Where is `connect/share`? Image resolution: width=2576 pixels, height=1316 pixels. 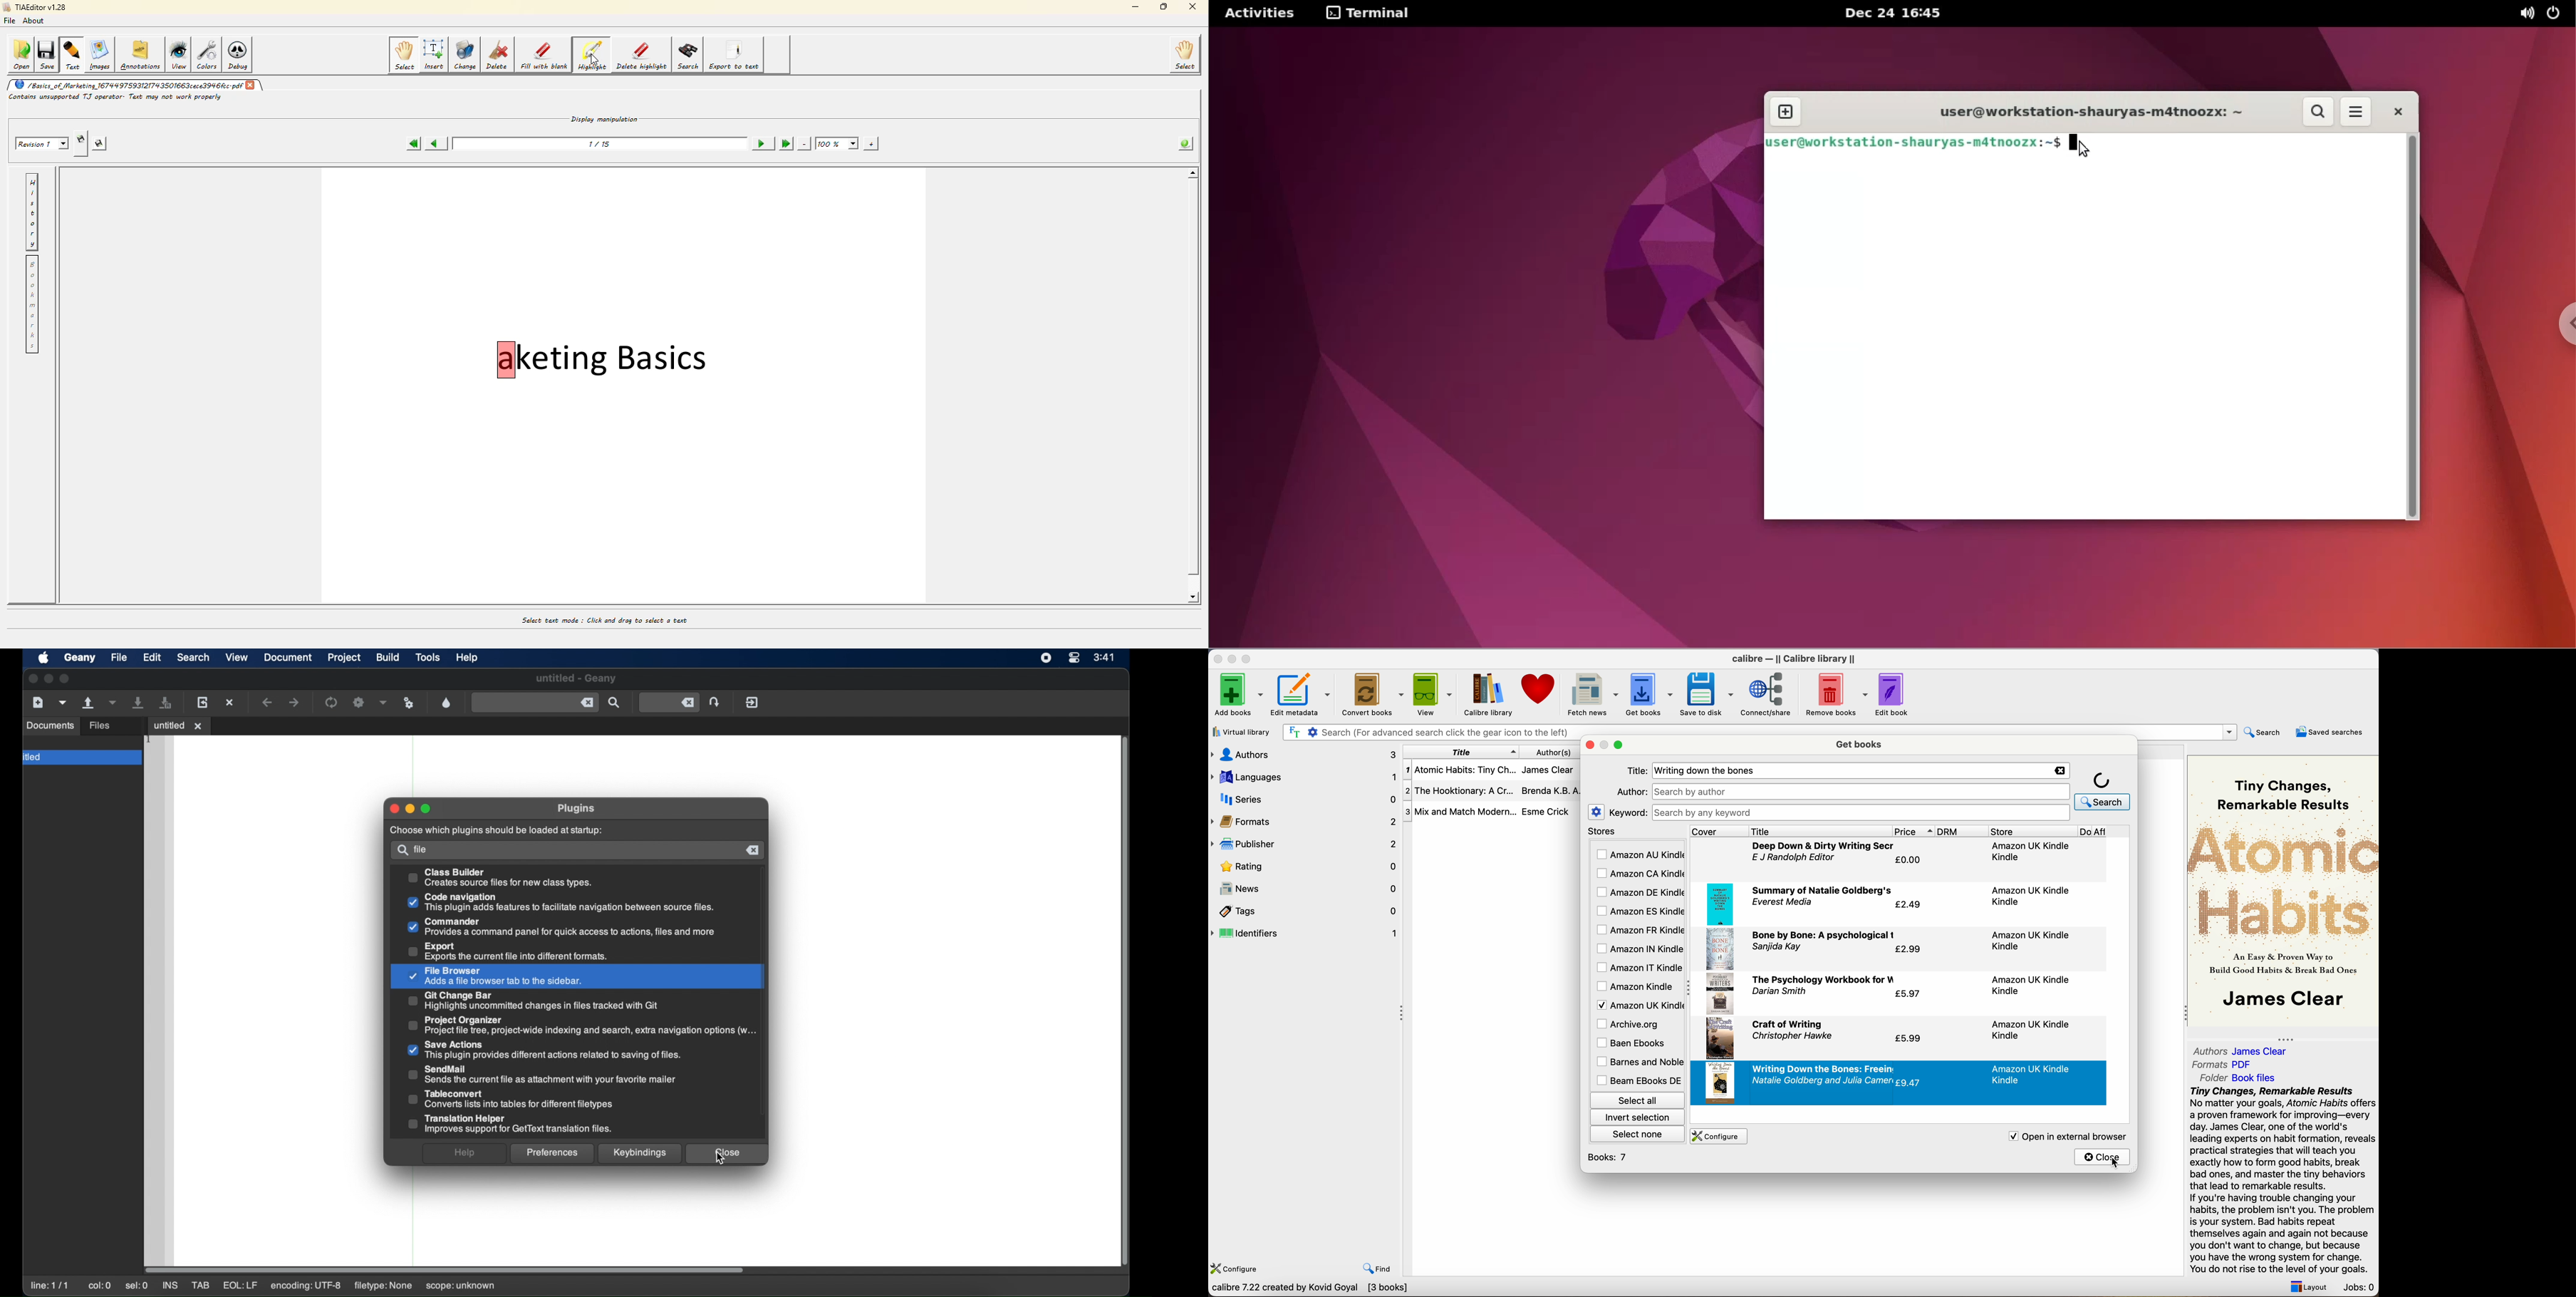 connect/share is located at coordinates (1769, 693).